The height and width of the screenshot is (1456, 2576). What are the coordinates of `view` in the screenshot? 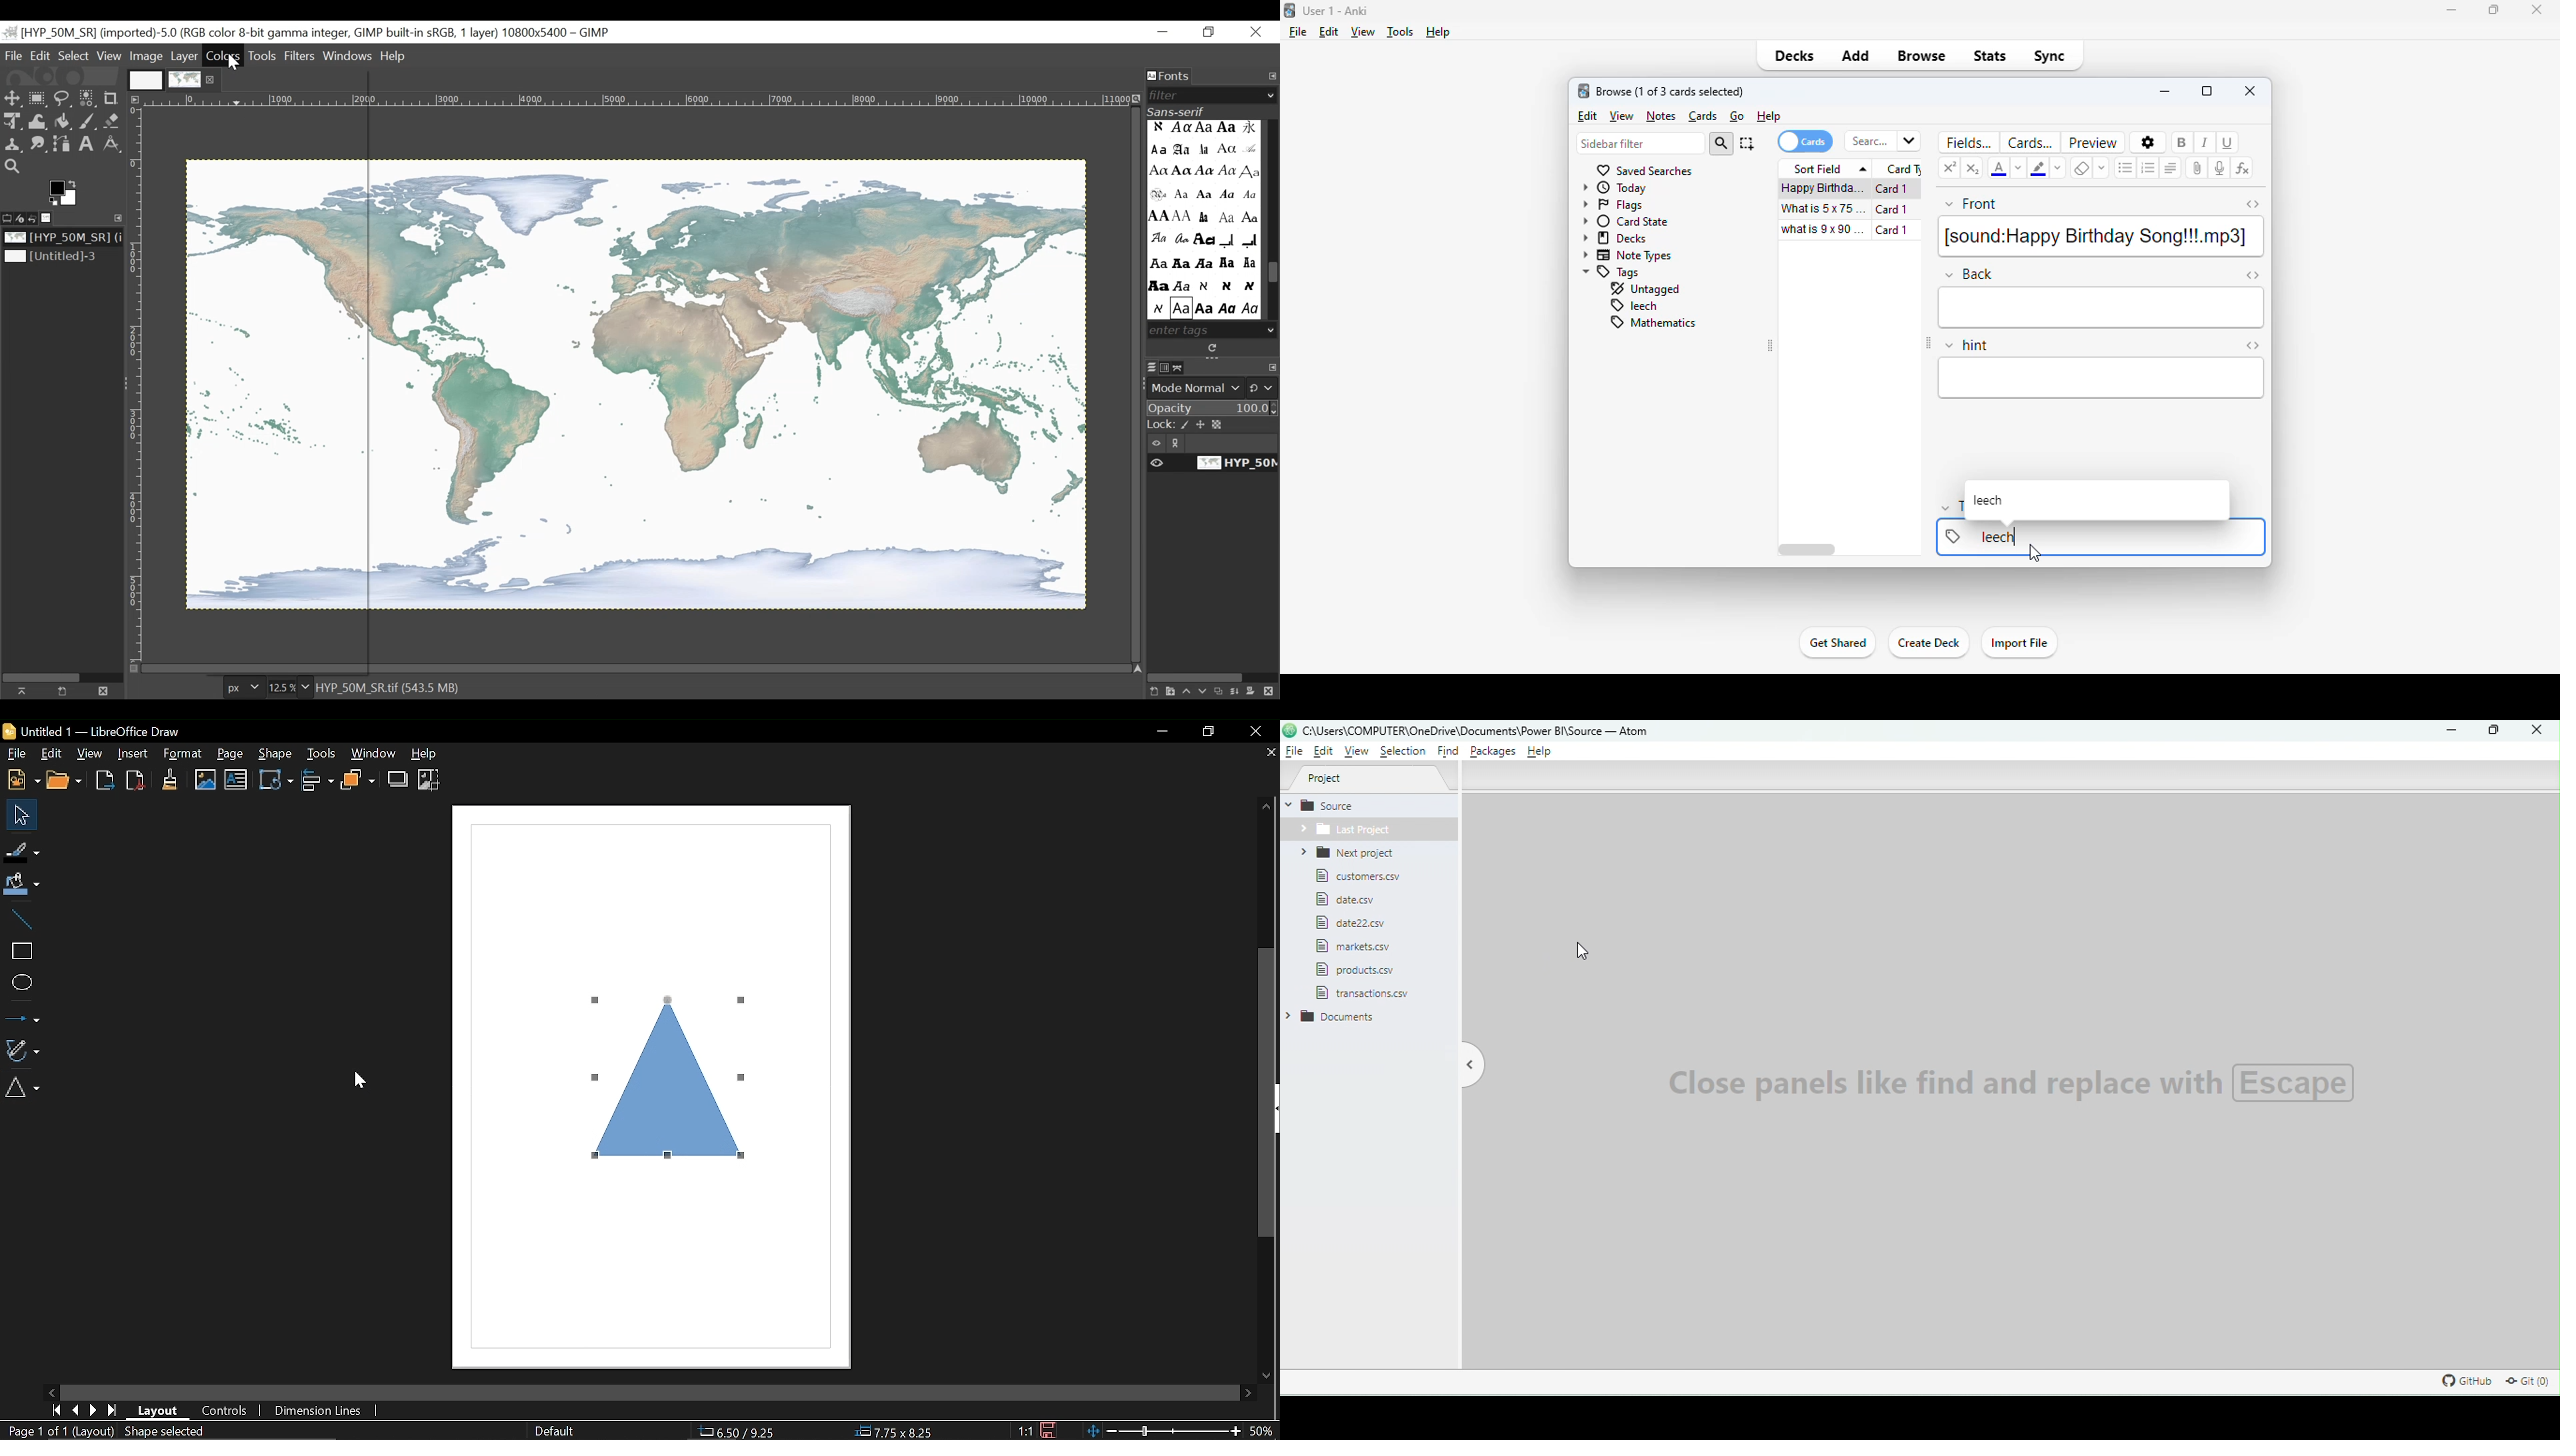 It's located at (1622, 116).